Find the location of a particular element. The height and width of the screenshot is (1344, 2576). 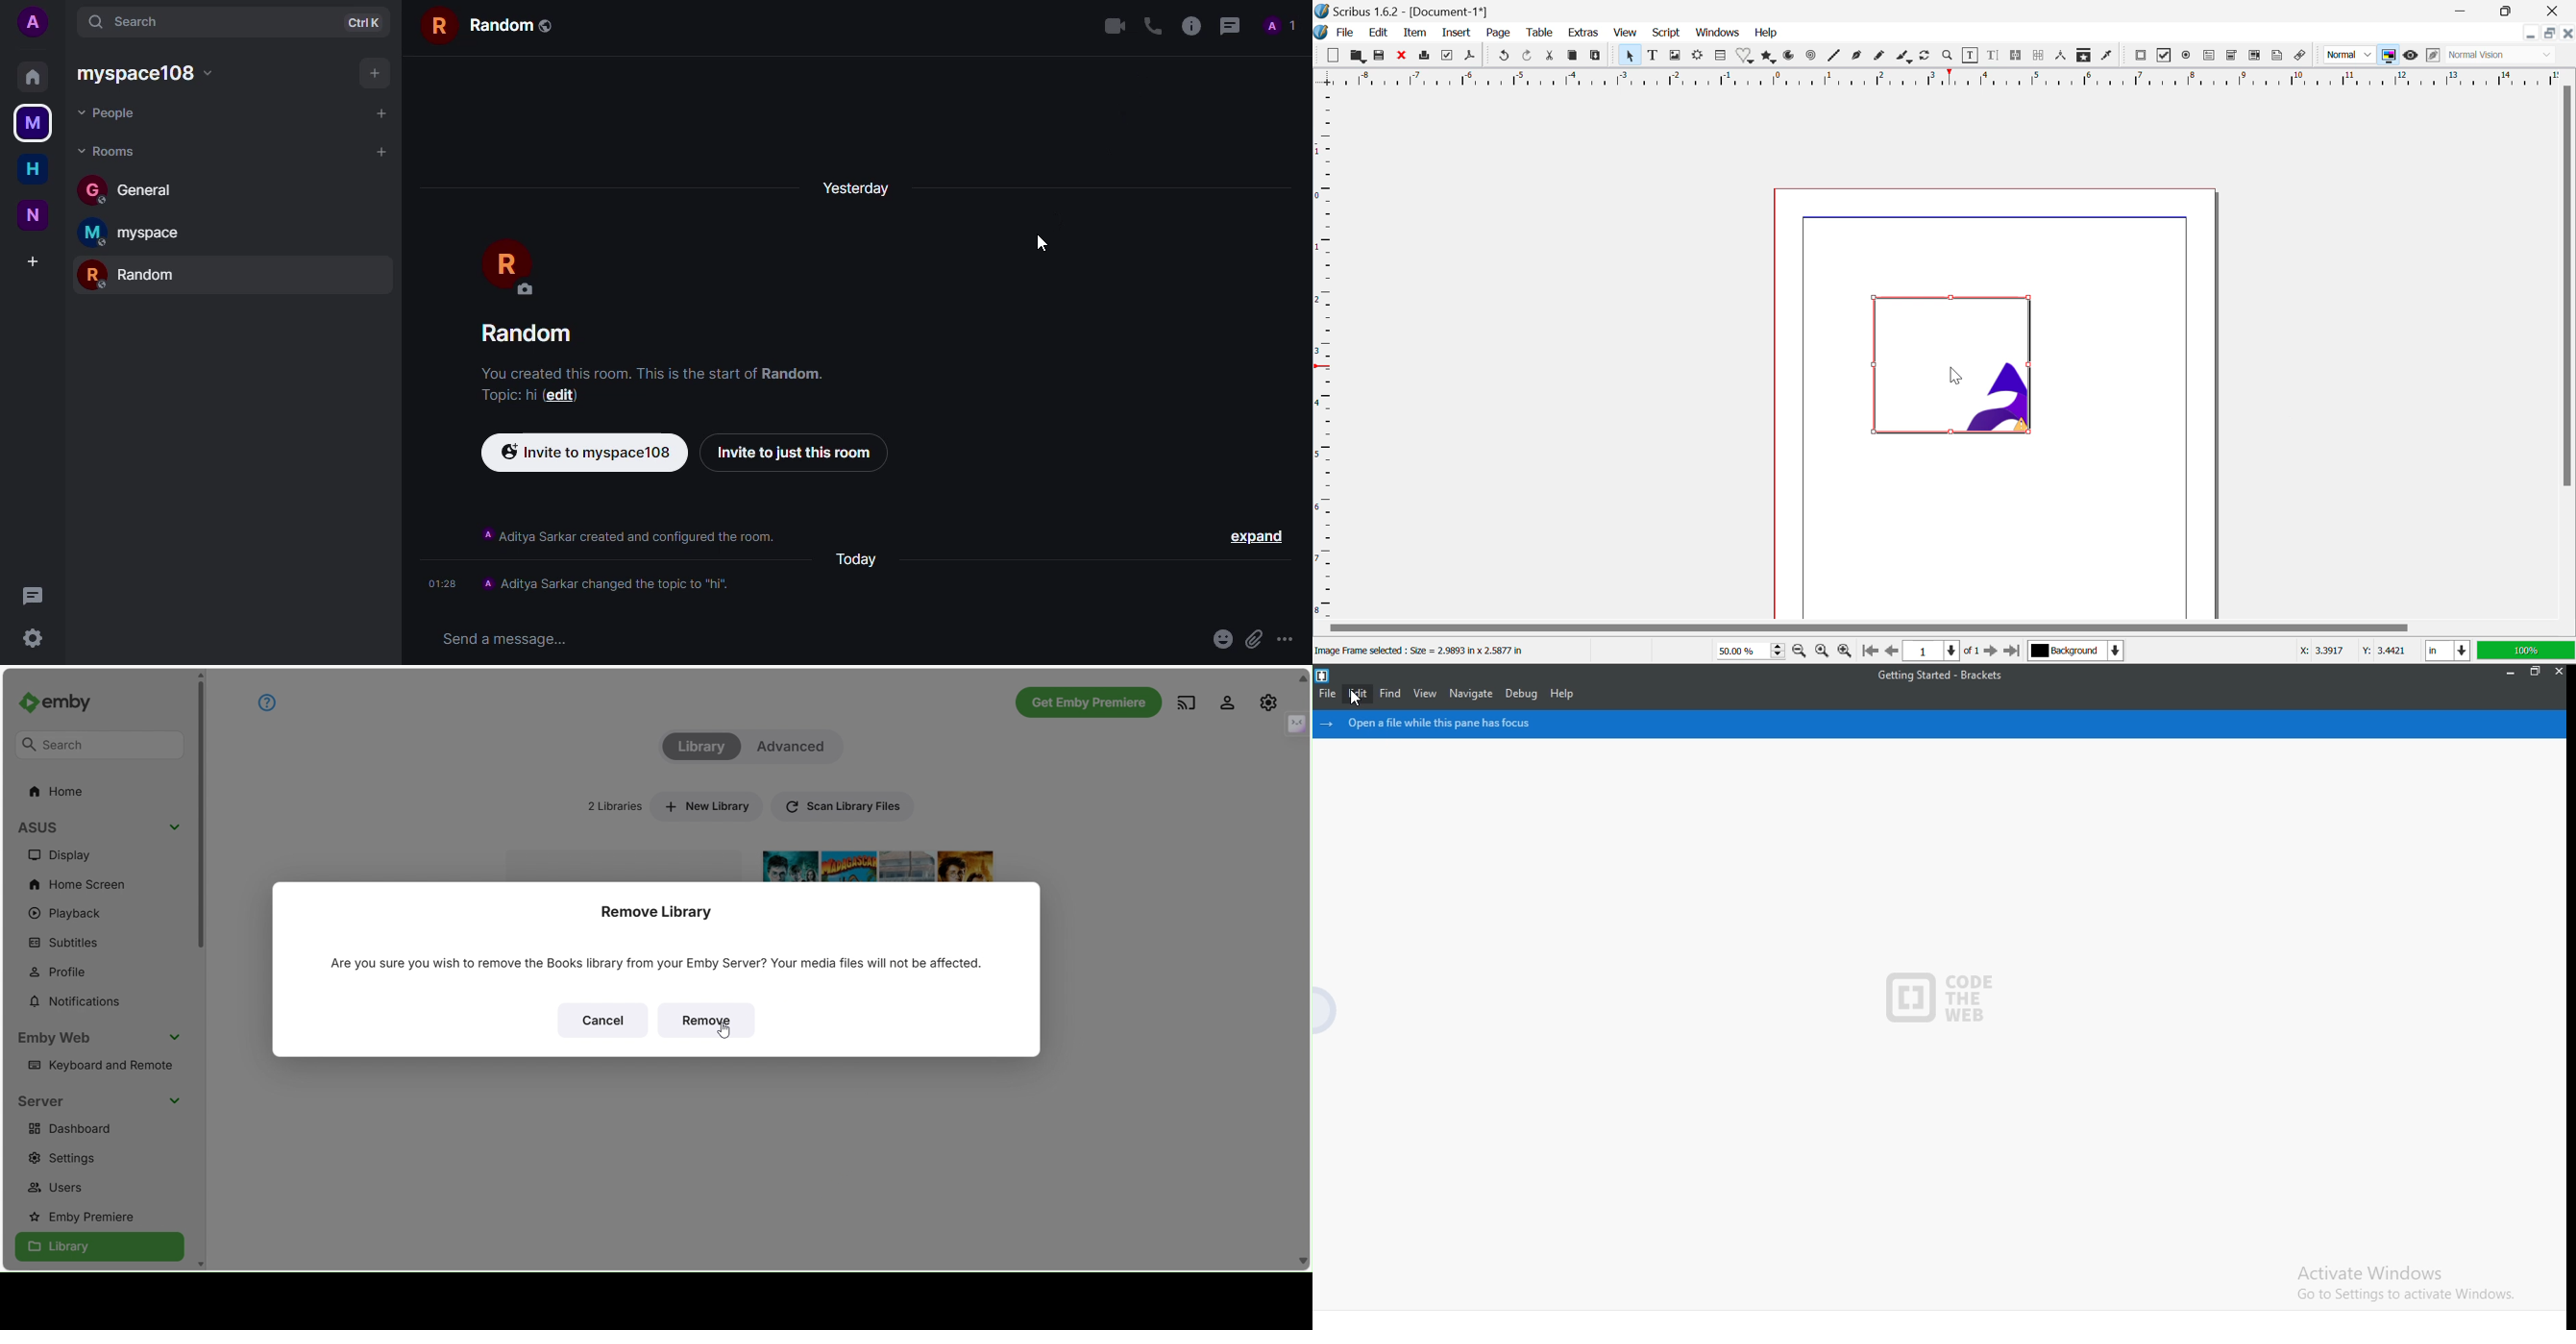

Image Preview Quality is located at coordinates (2350, 55).